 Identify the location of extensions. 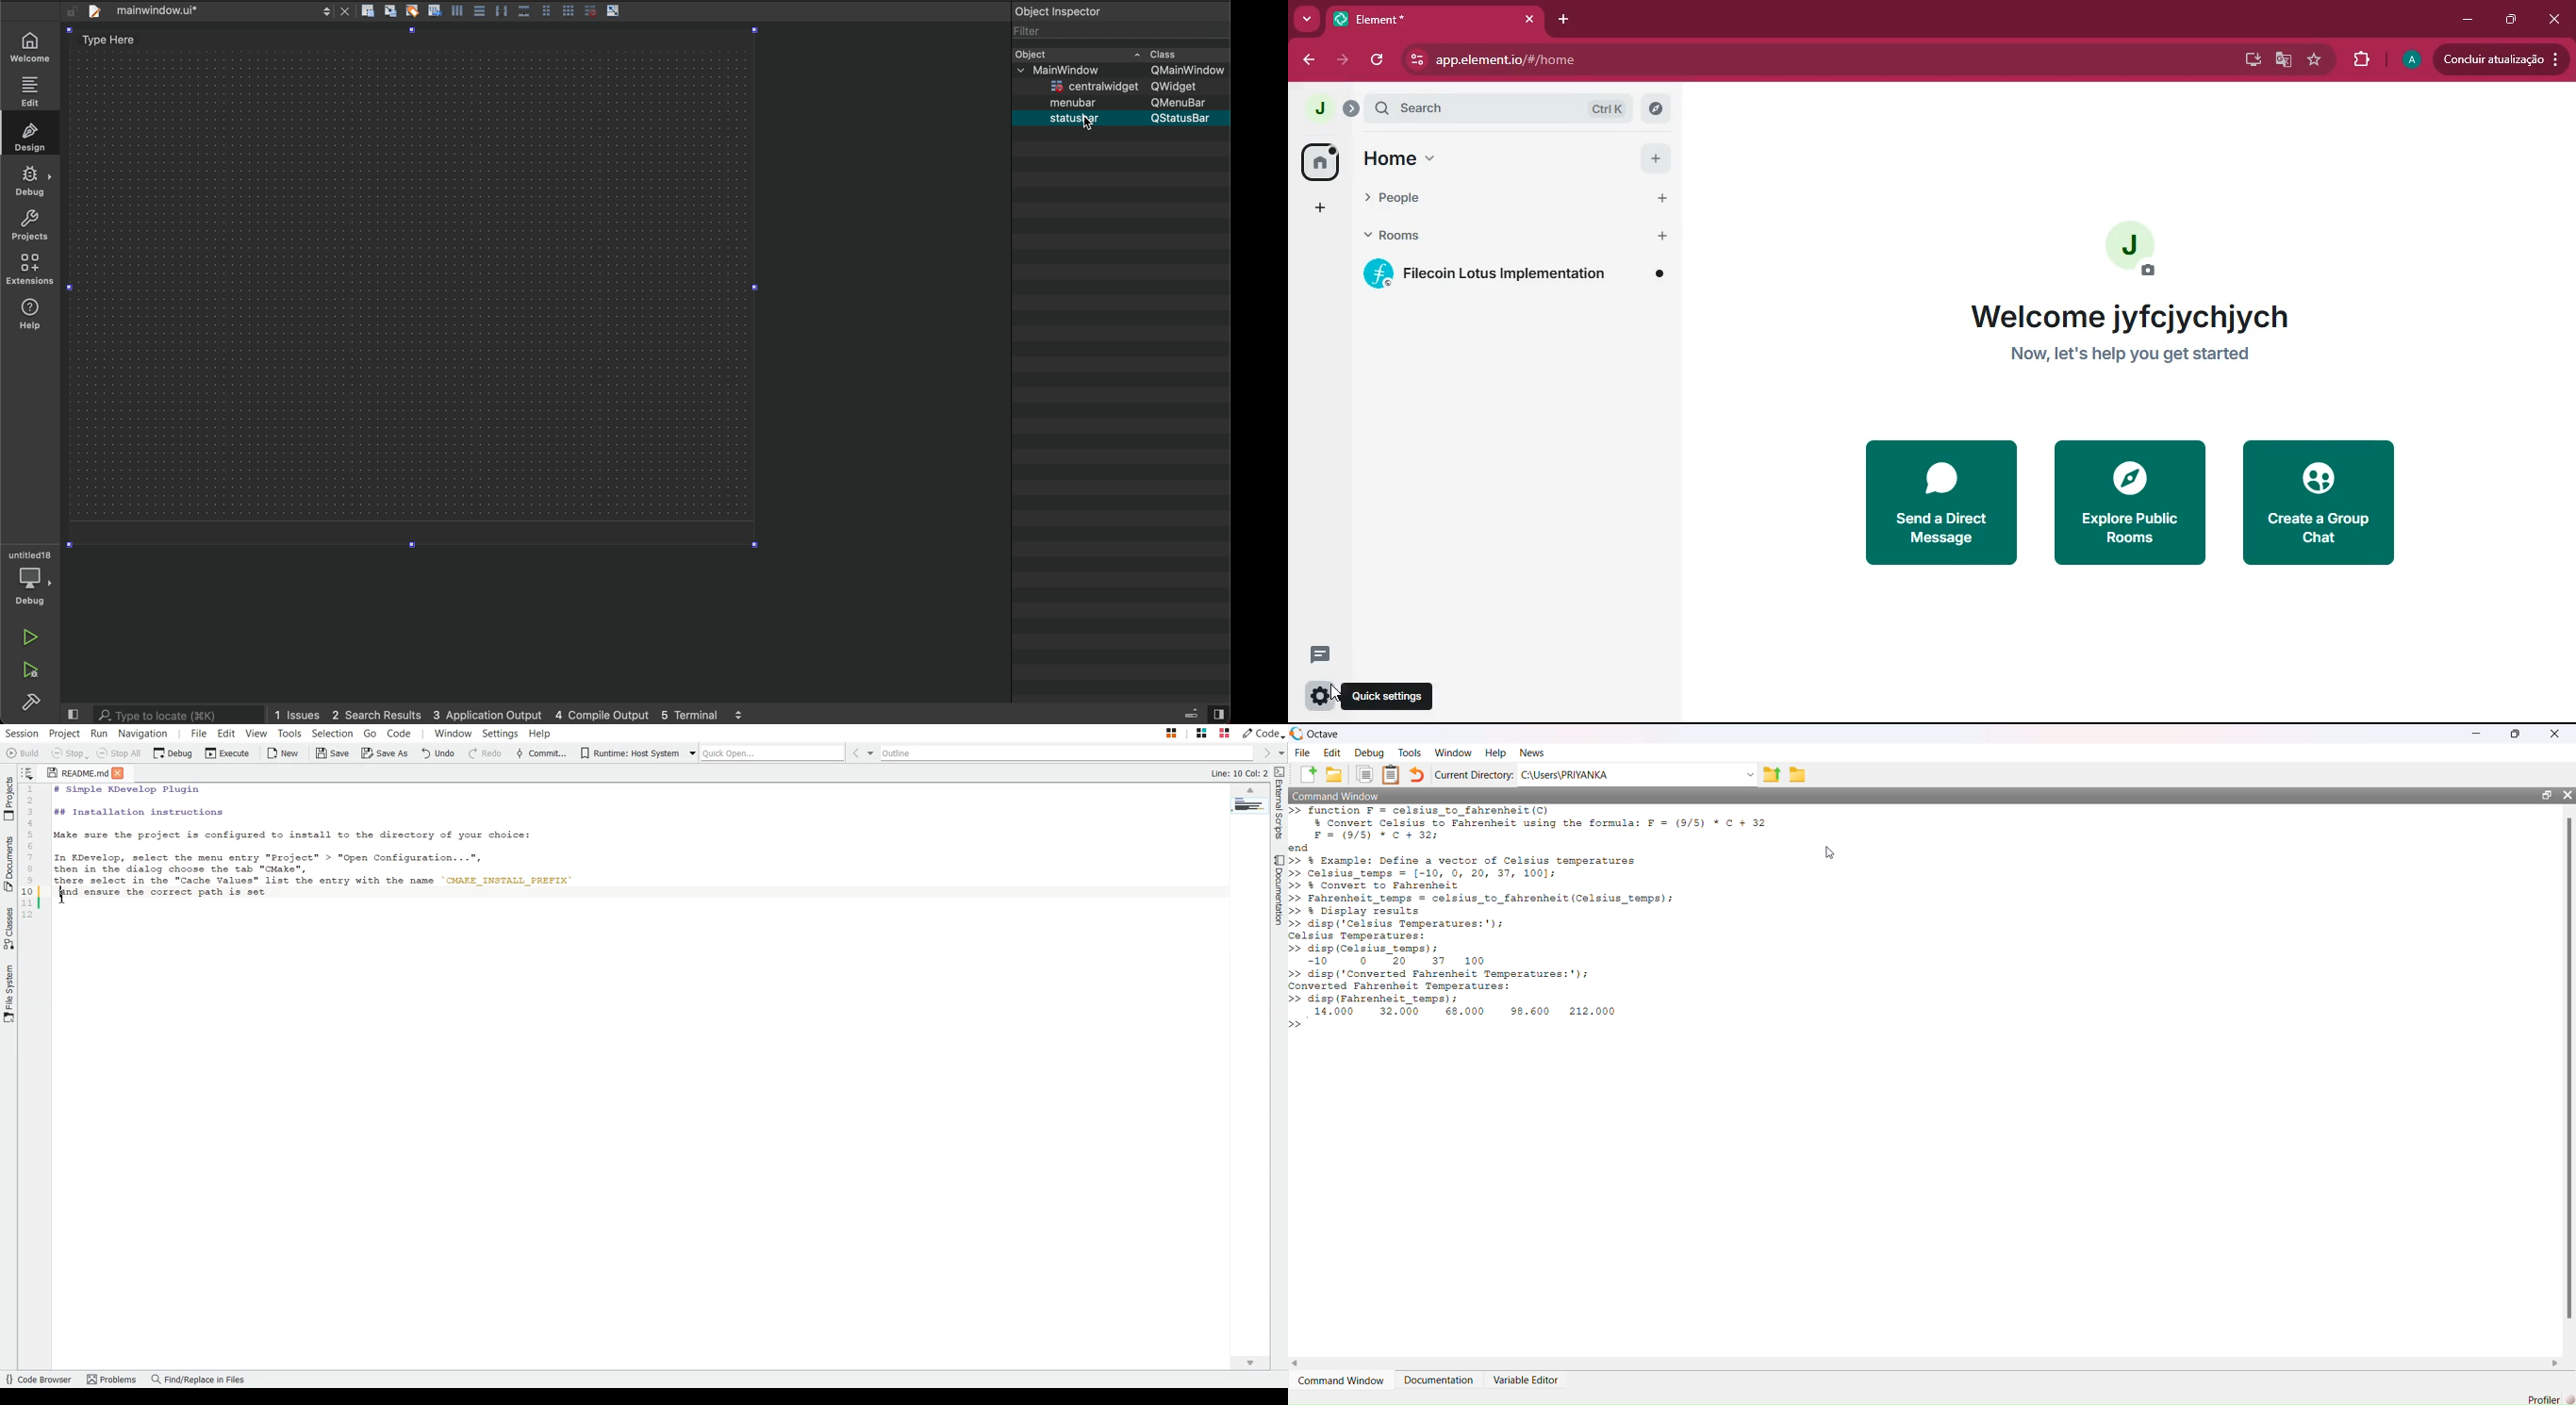
(2362, 59).